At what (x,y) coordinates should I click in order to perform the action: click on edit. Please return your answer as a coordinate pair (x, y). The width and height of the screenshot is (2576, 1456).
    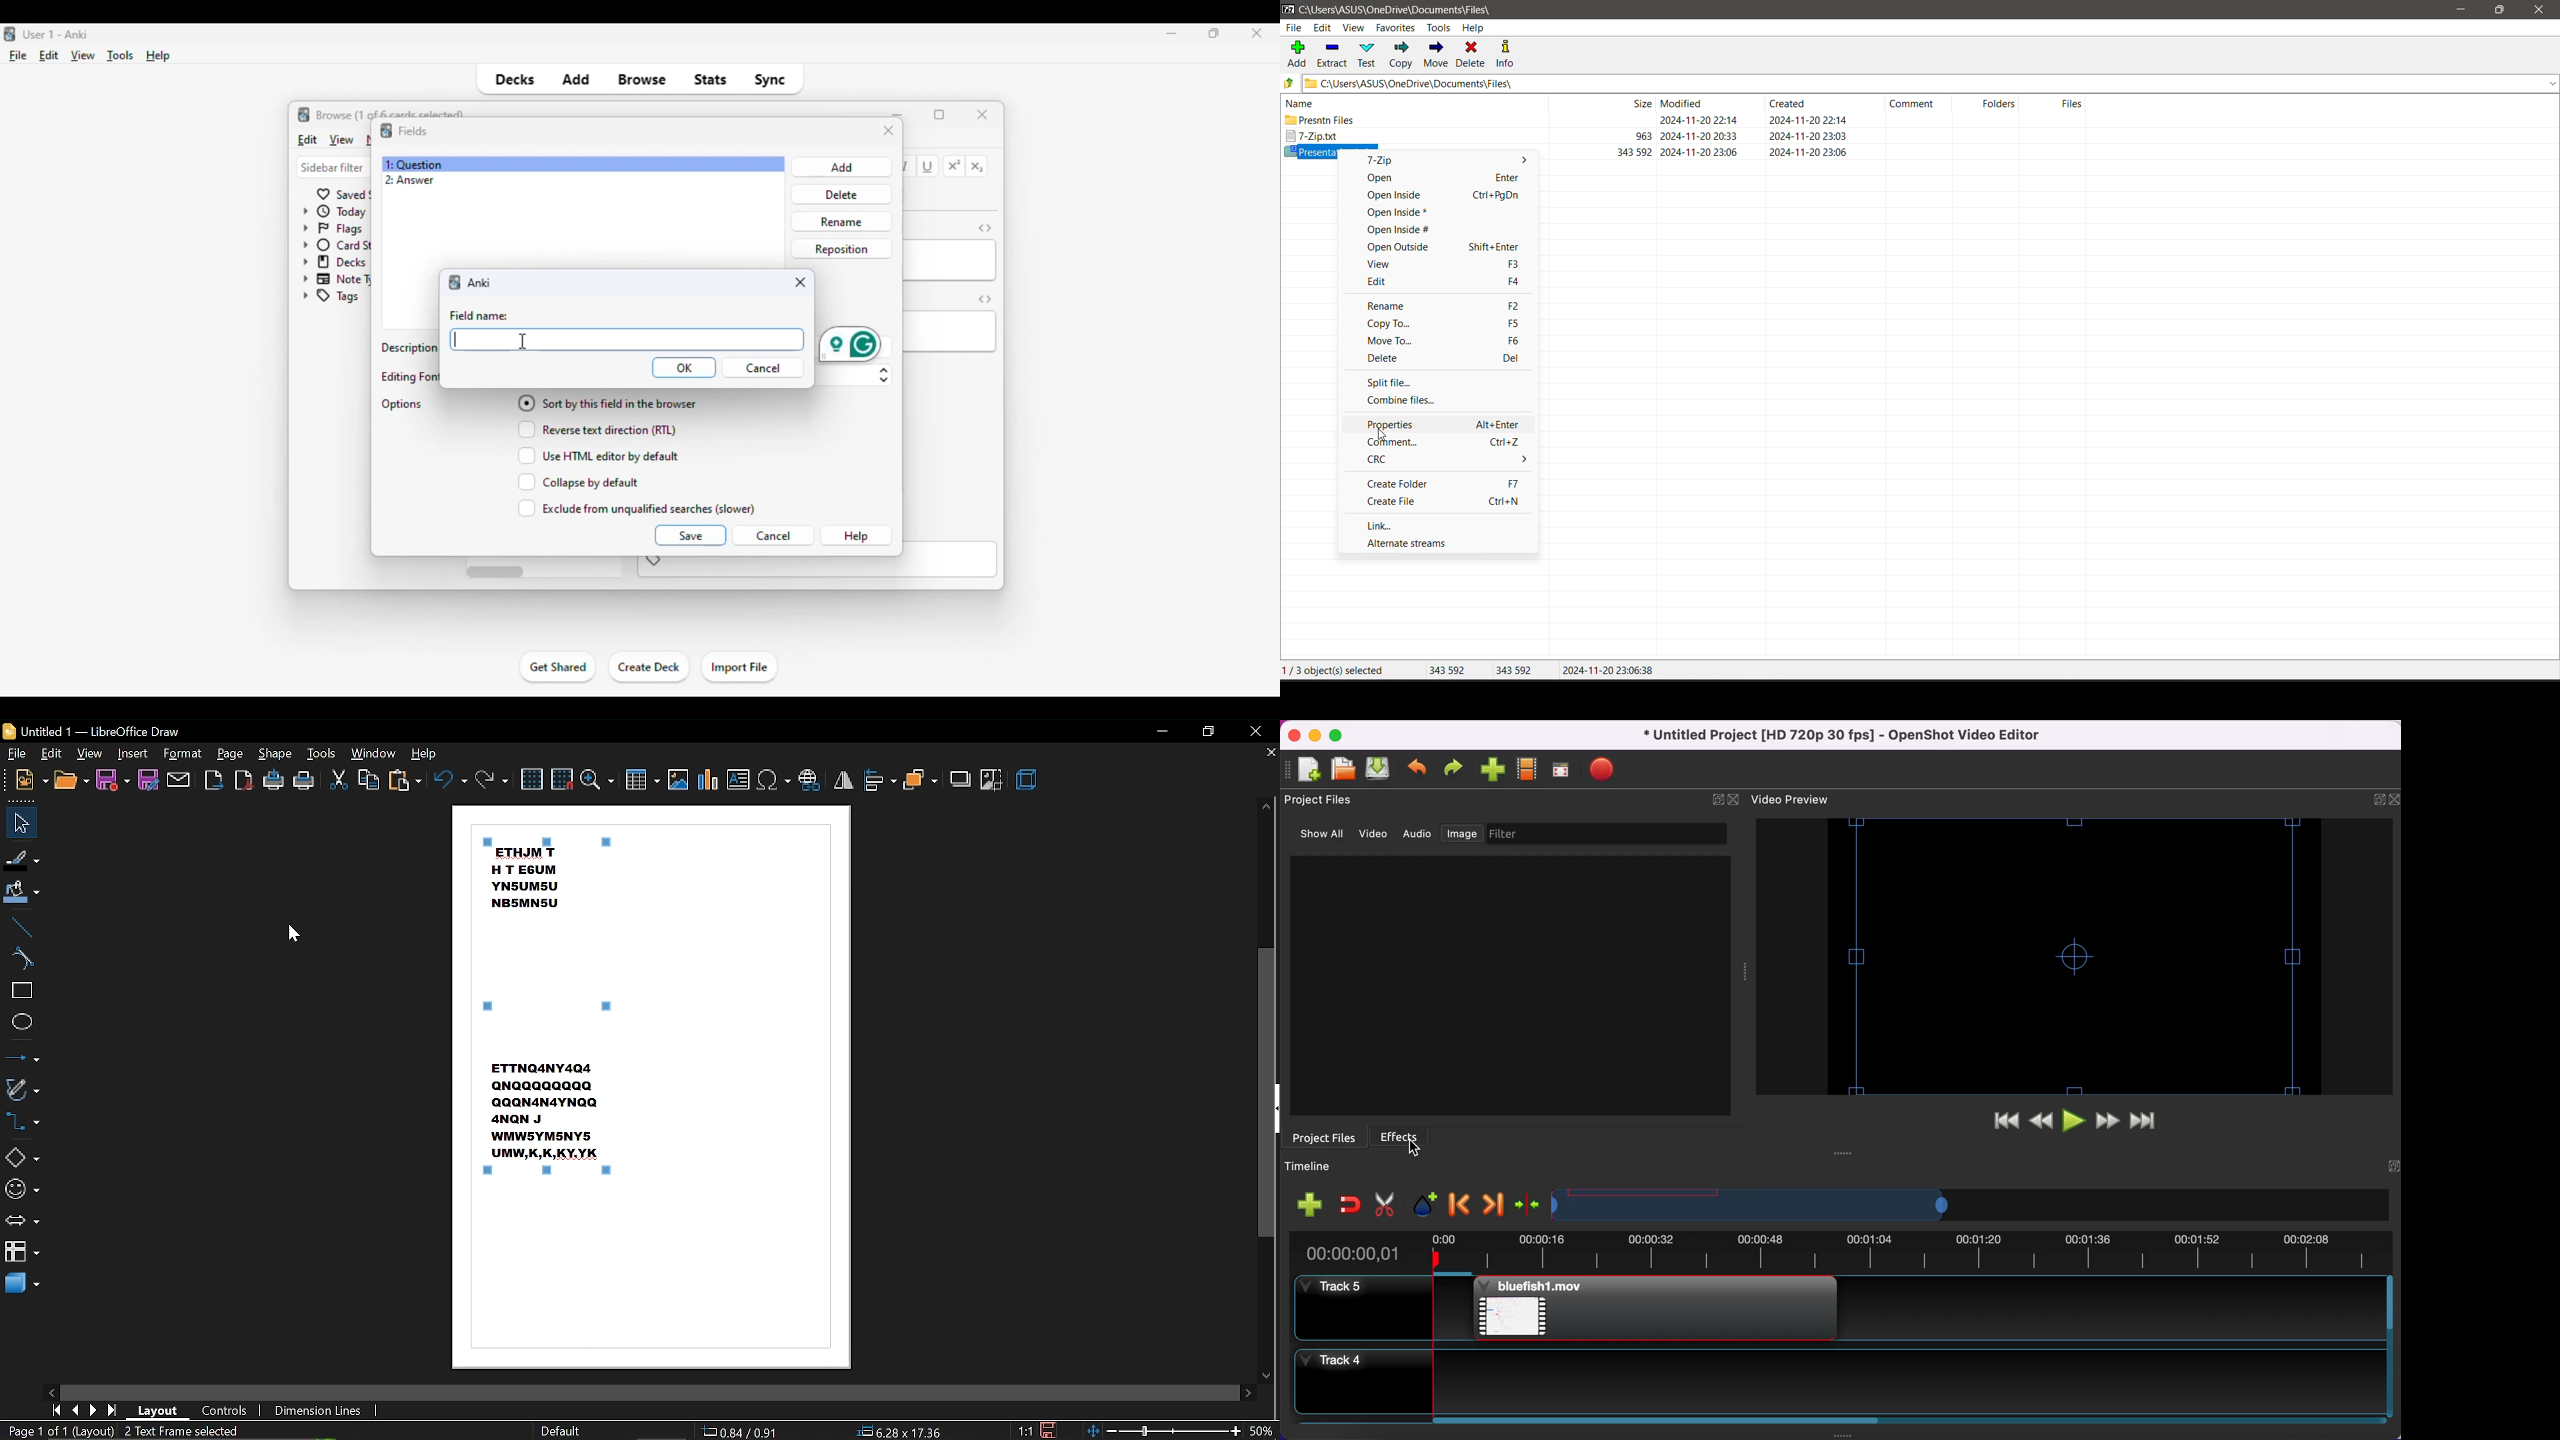
    Looking at the image, I should click on (49, 55).